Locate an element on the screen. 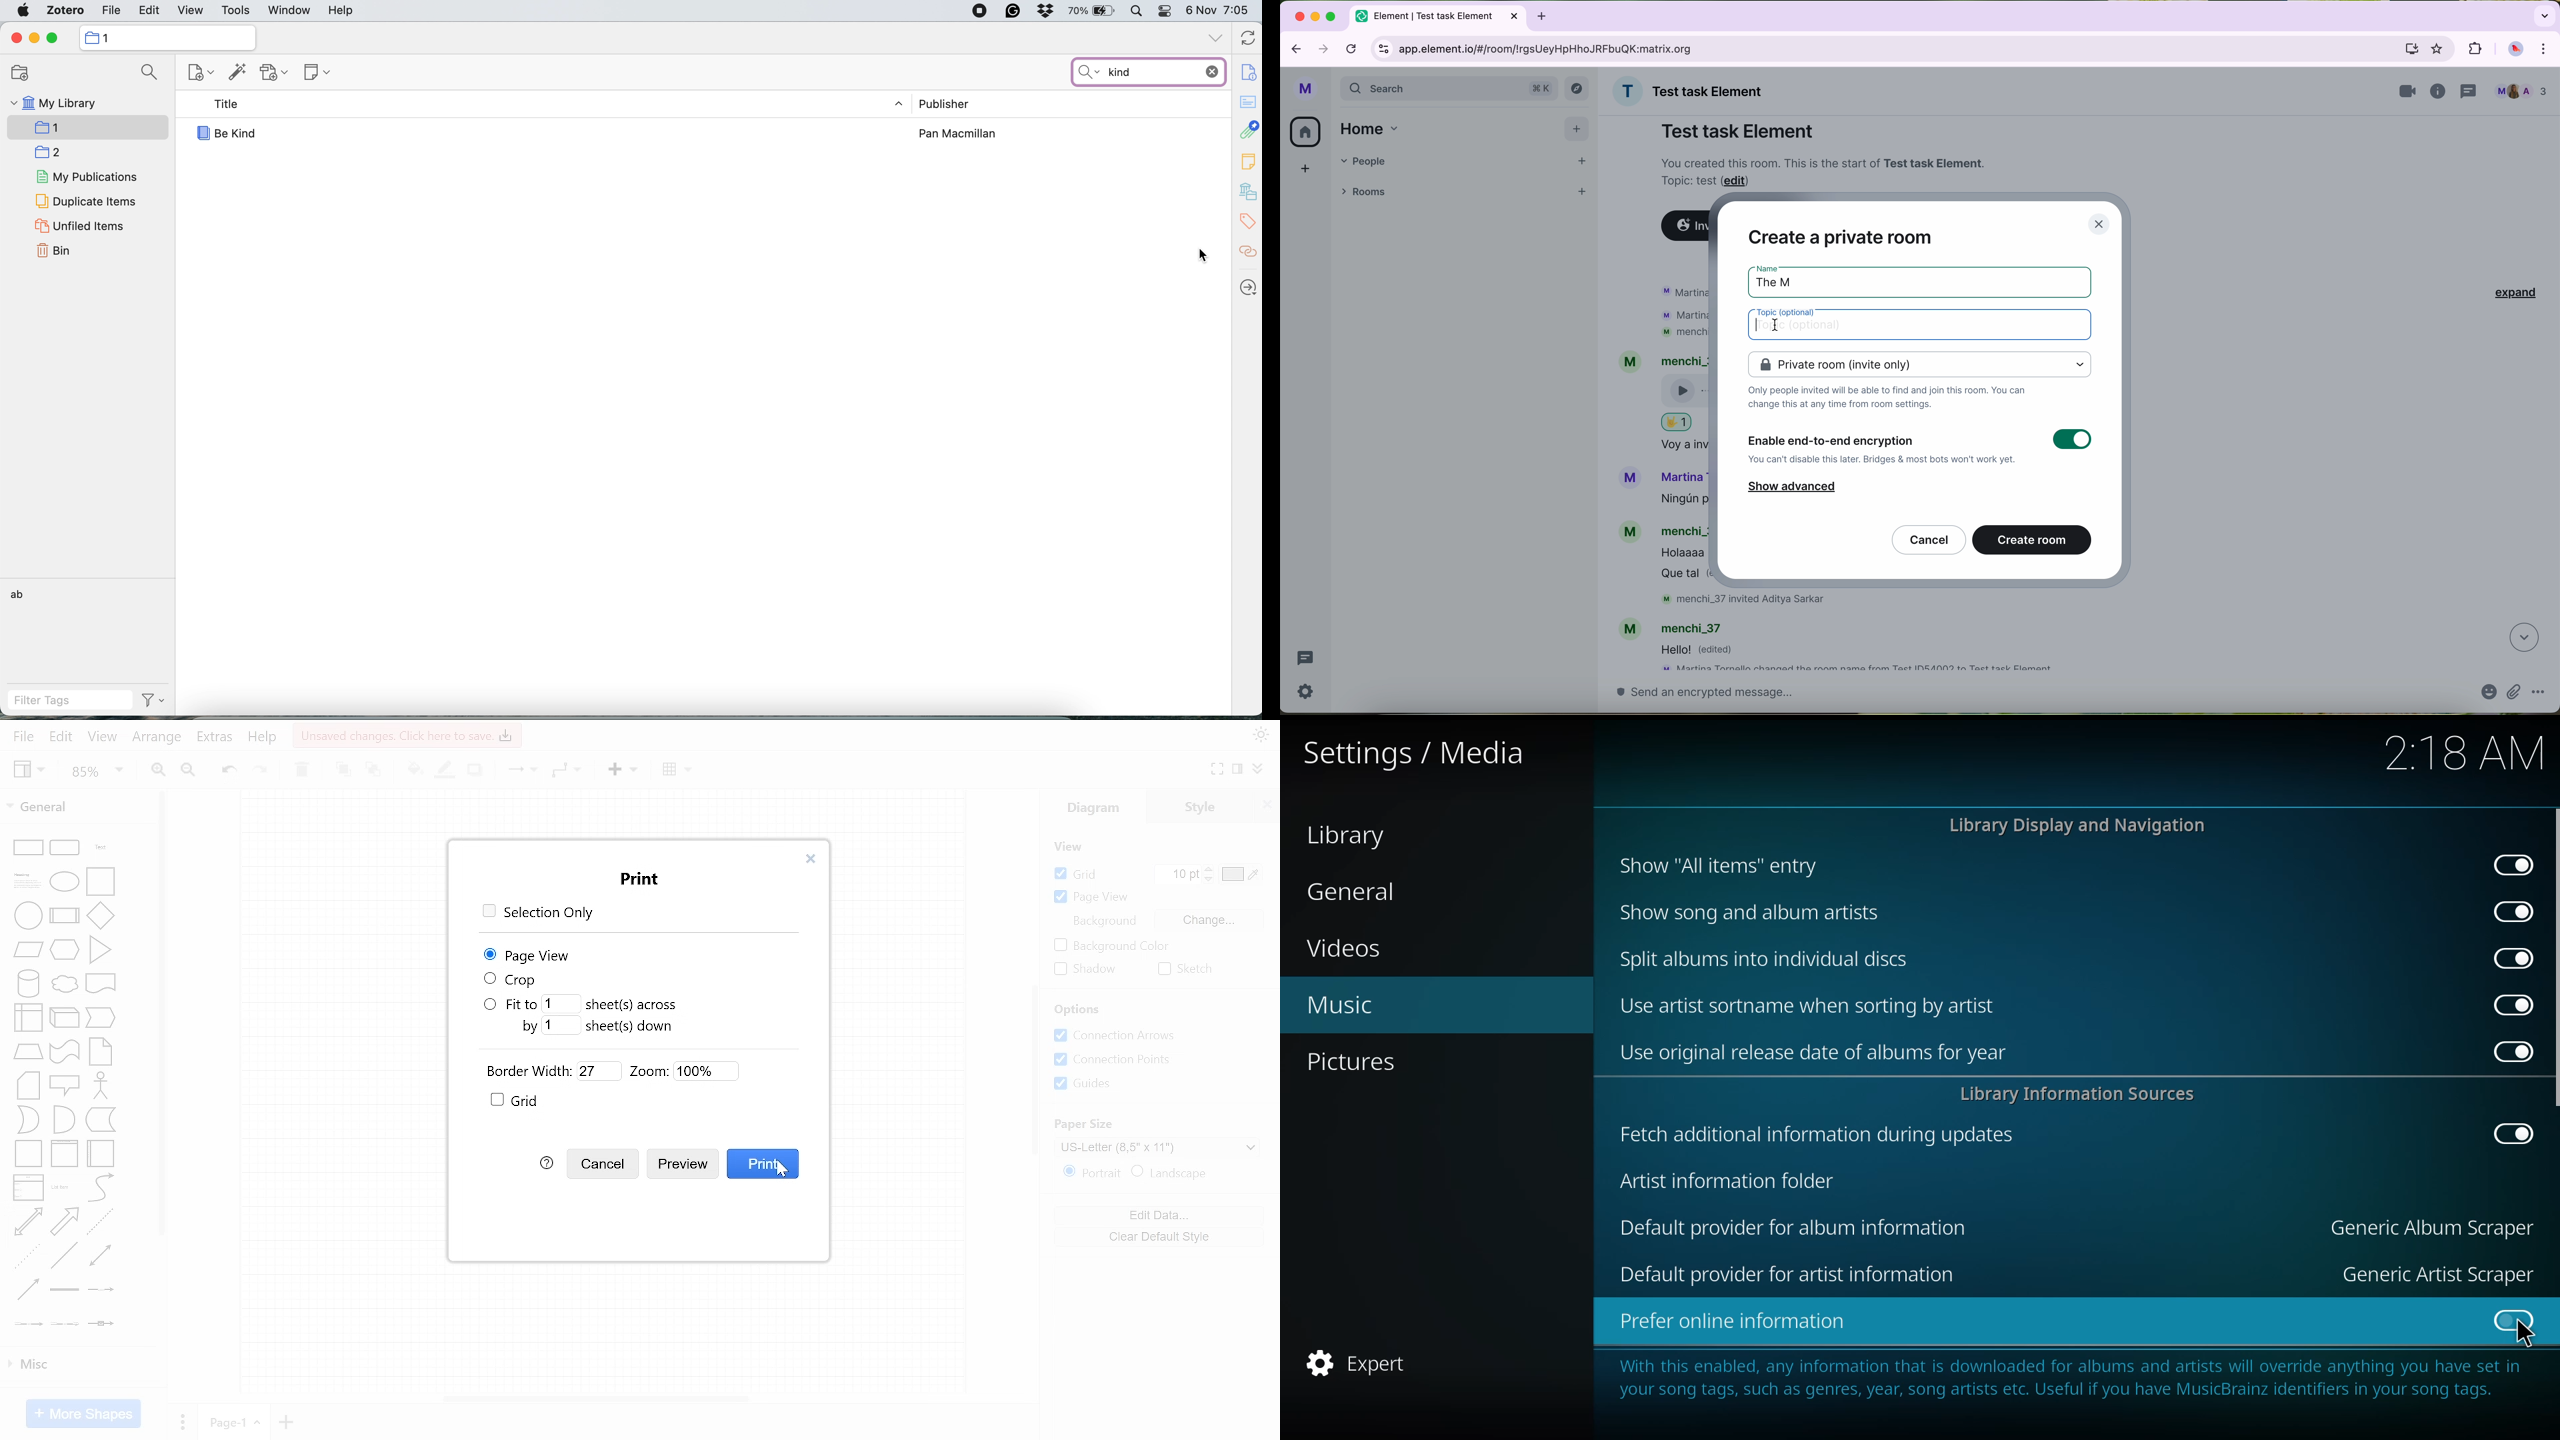 The height and width of the screenshot is (1456, 2576). use artist sortname when sorting is located at coordinates (1809, 1005).